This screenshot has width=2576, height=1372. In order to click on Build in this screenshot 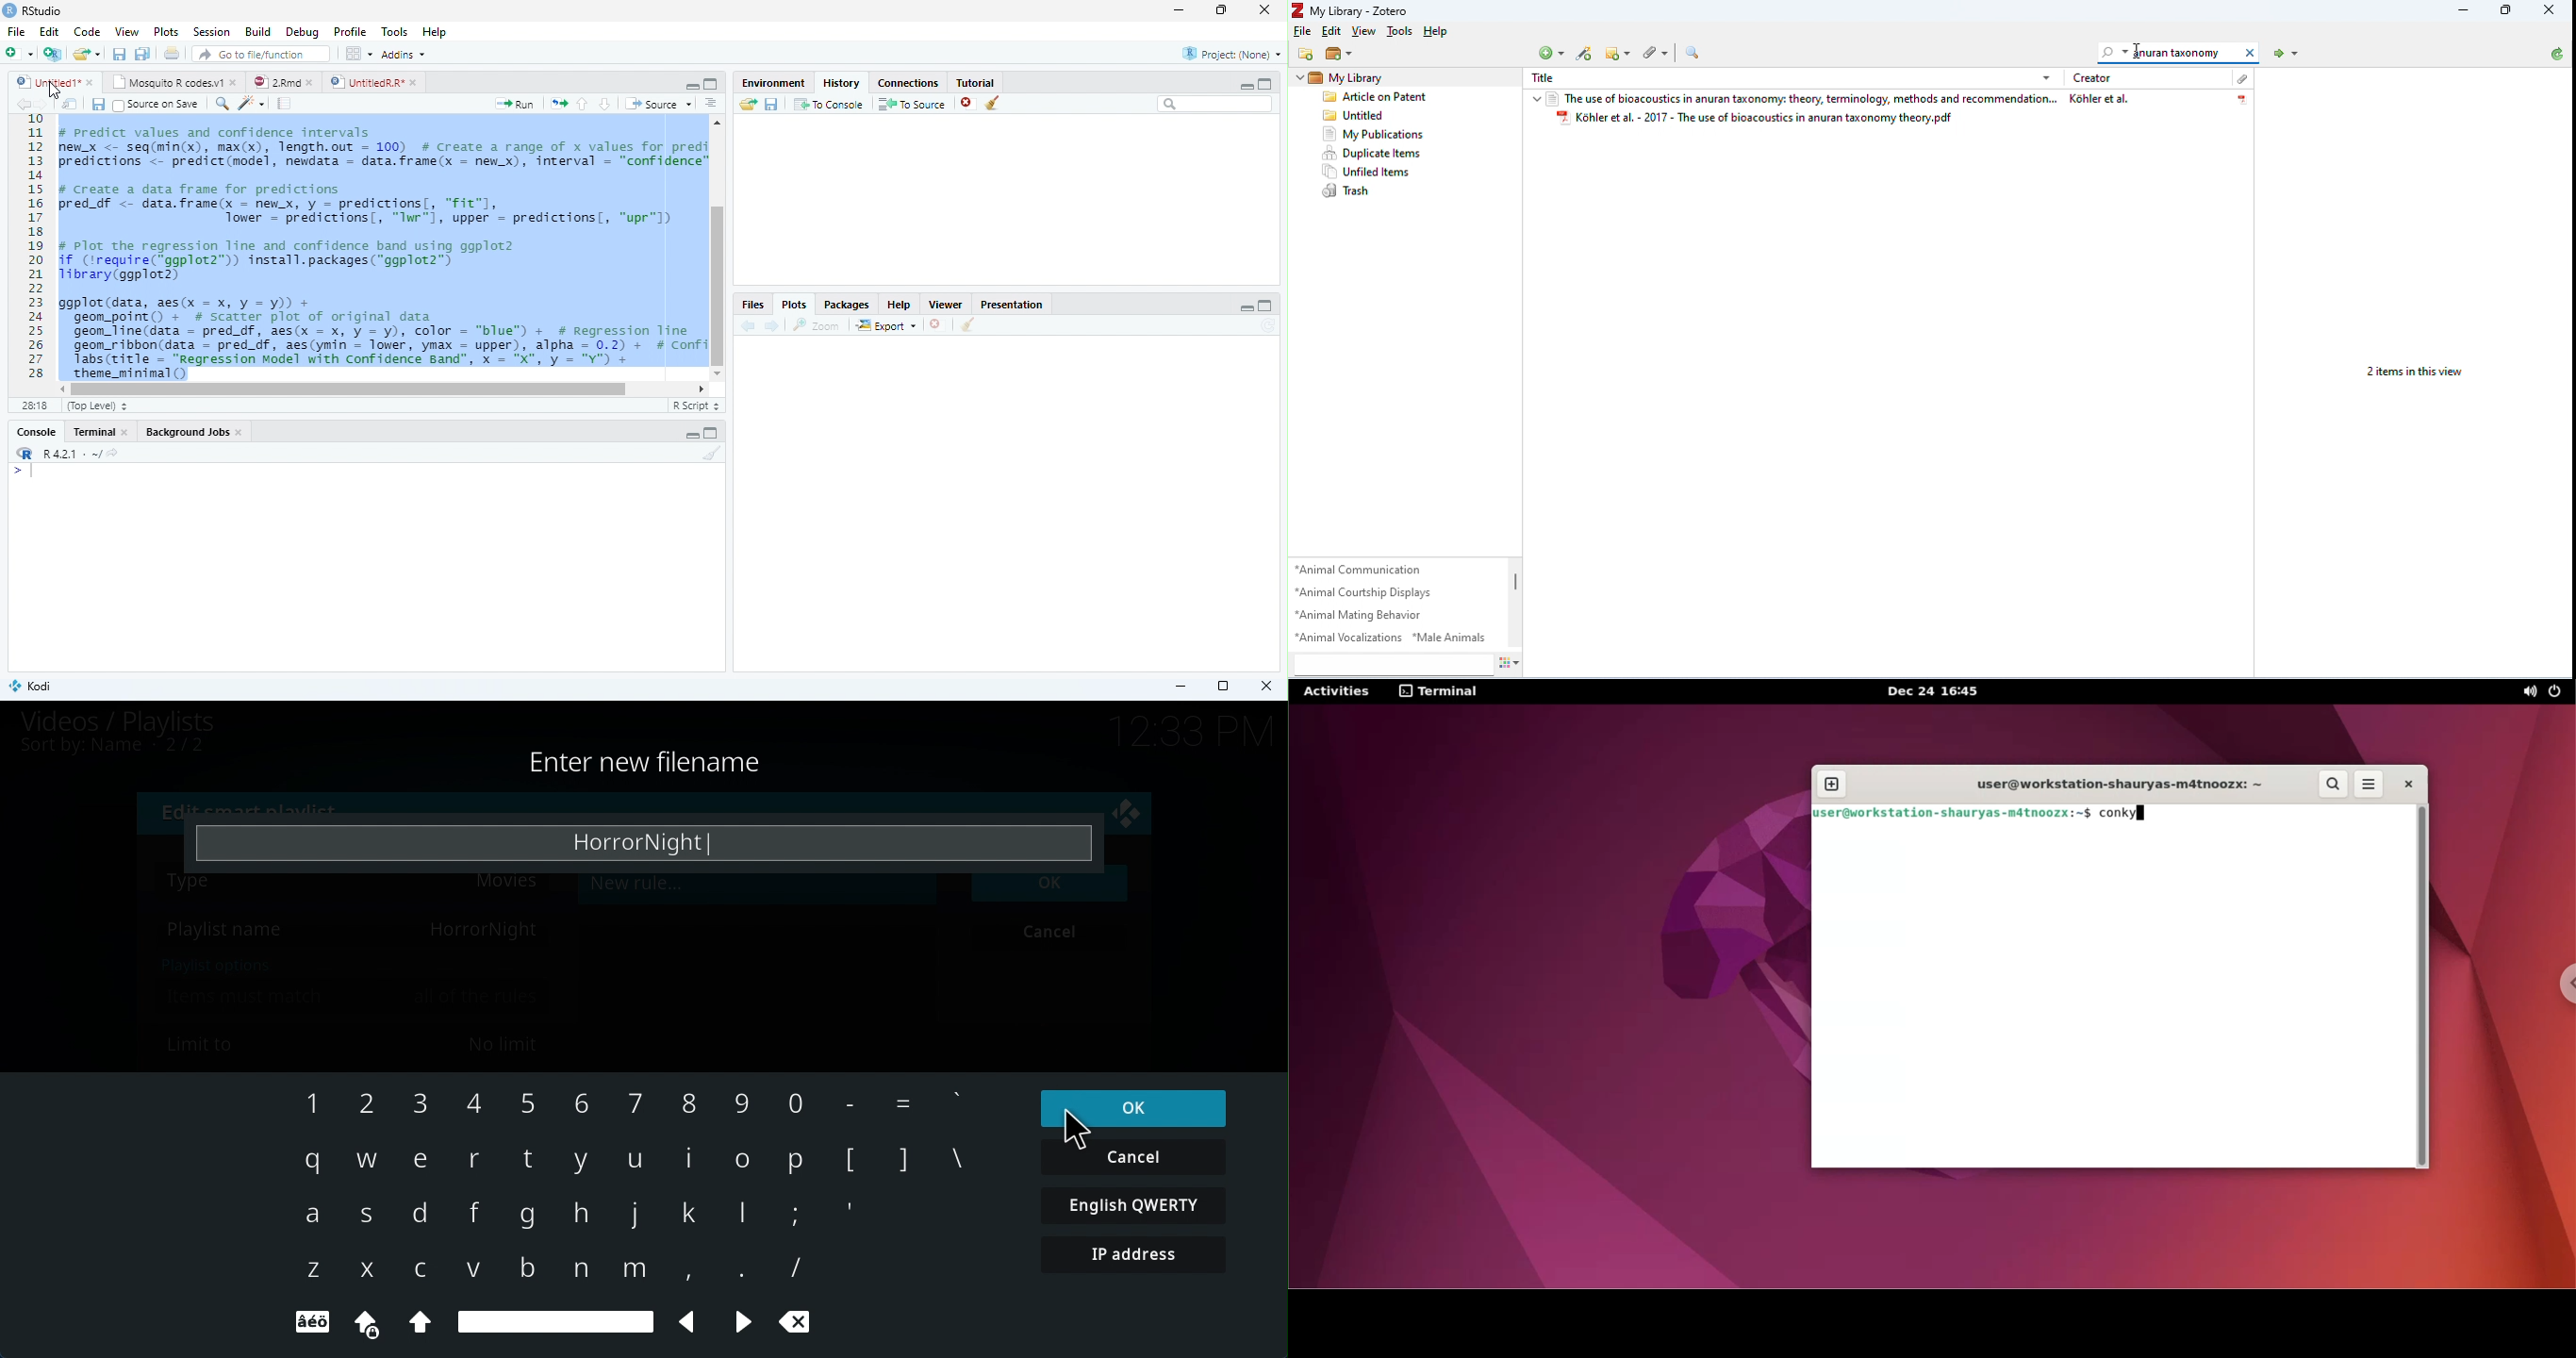, I will do `click(258, 32)`.